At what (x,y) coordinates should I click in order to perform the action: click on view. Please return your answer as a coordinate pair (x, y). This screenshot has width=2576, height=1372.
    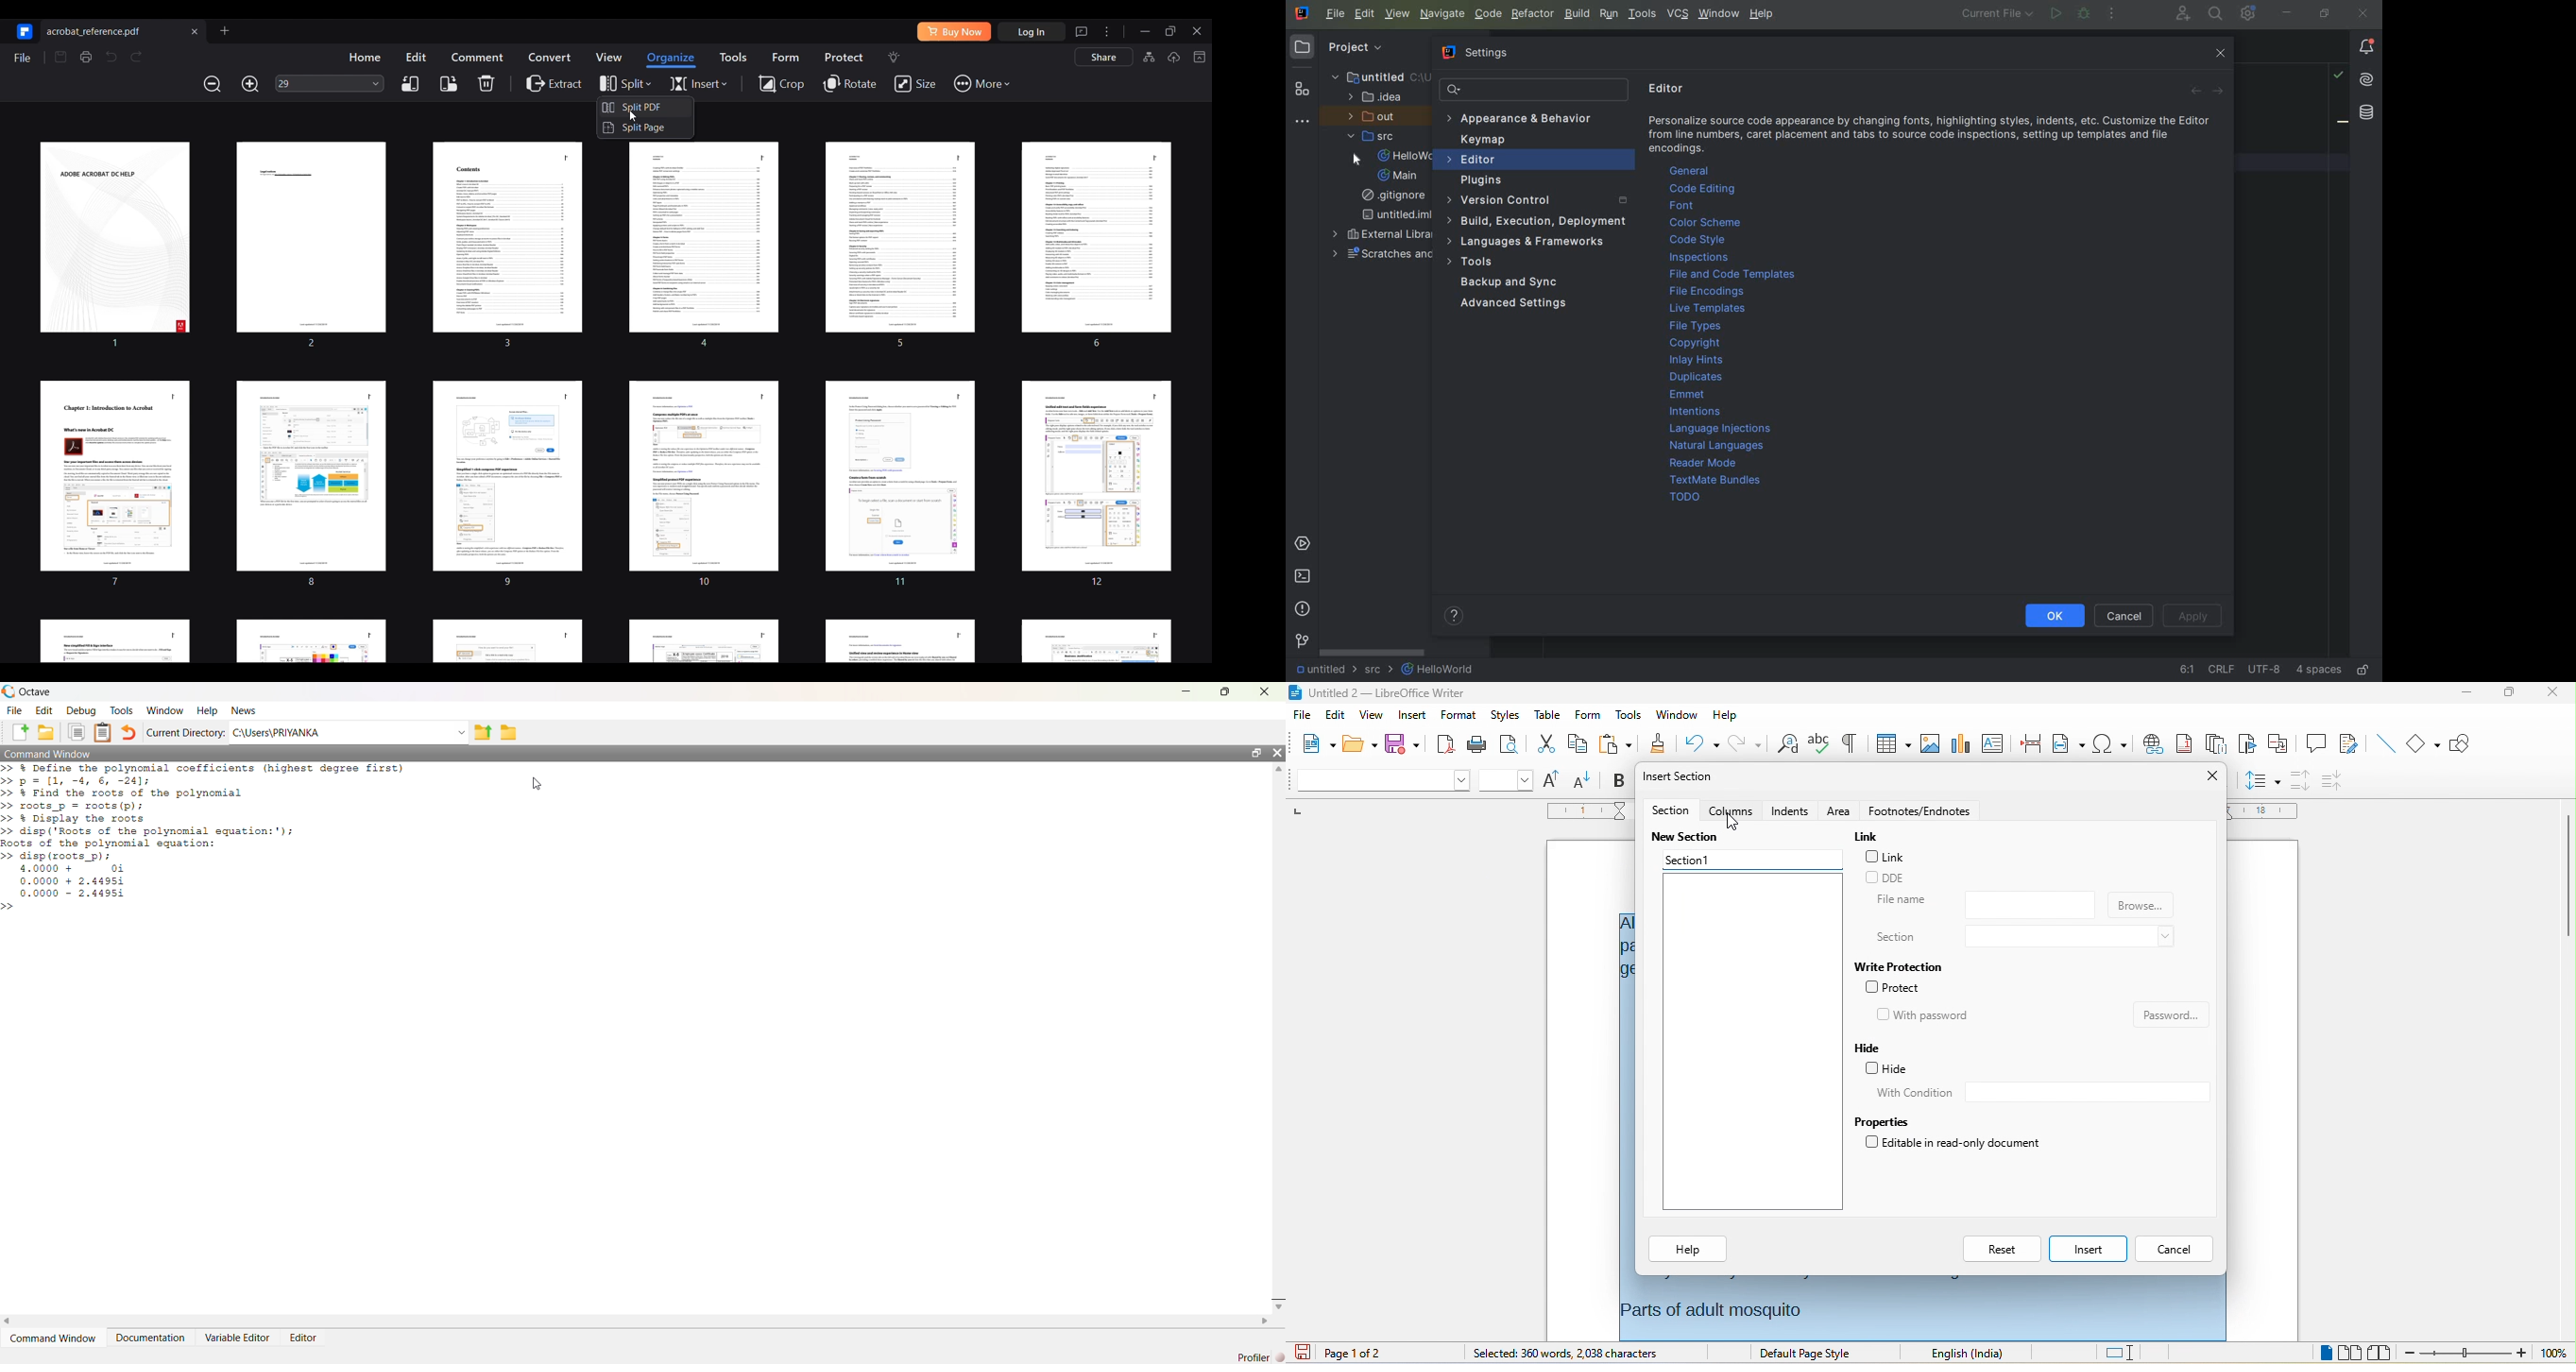
    Looking at the image, I should click on (1372, 715).